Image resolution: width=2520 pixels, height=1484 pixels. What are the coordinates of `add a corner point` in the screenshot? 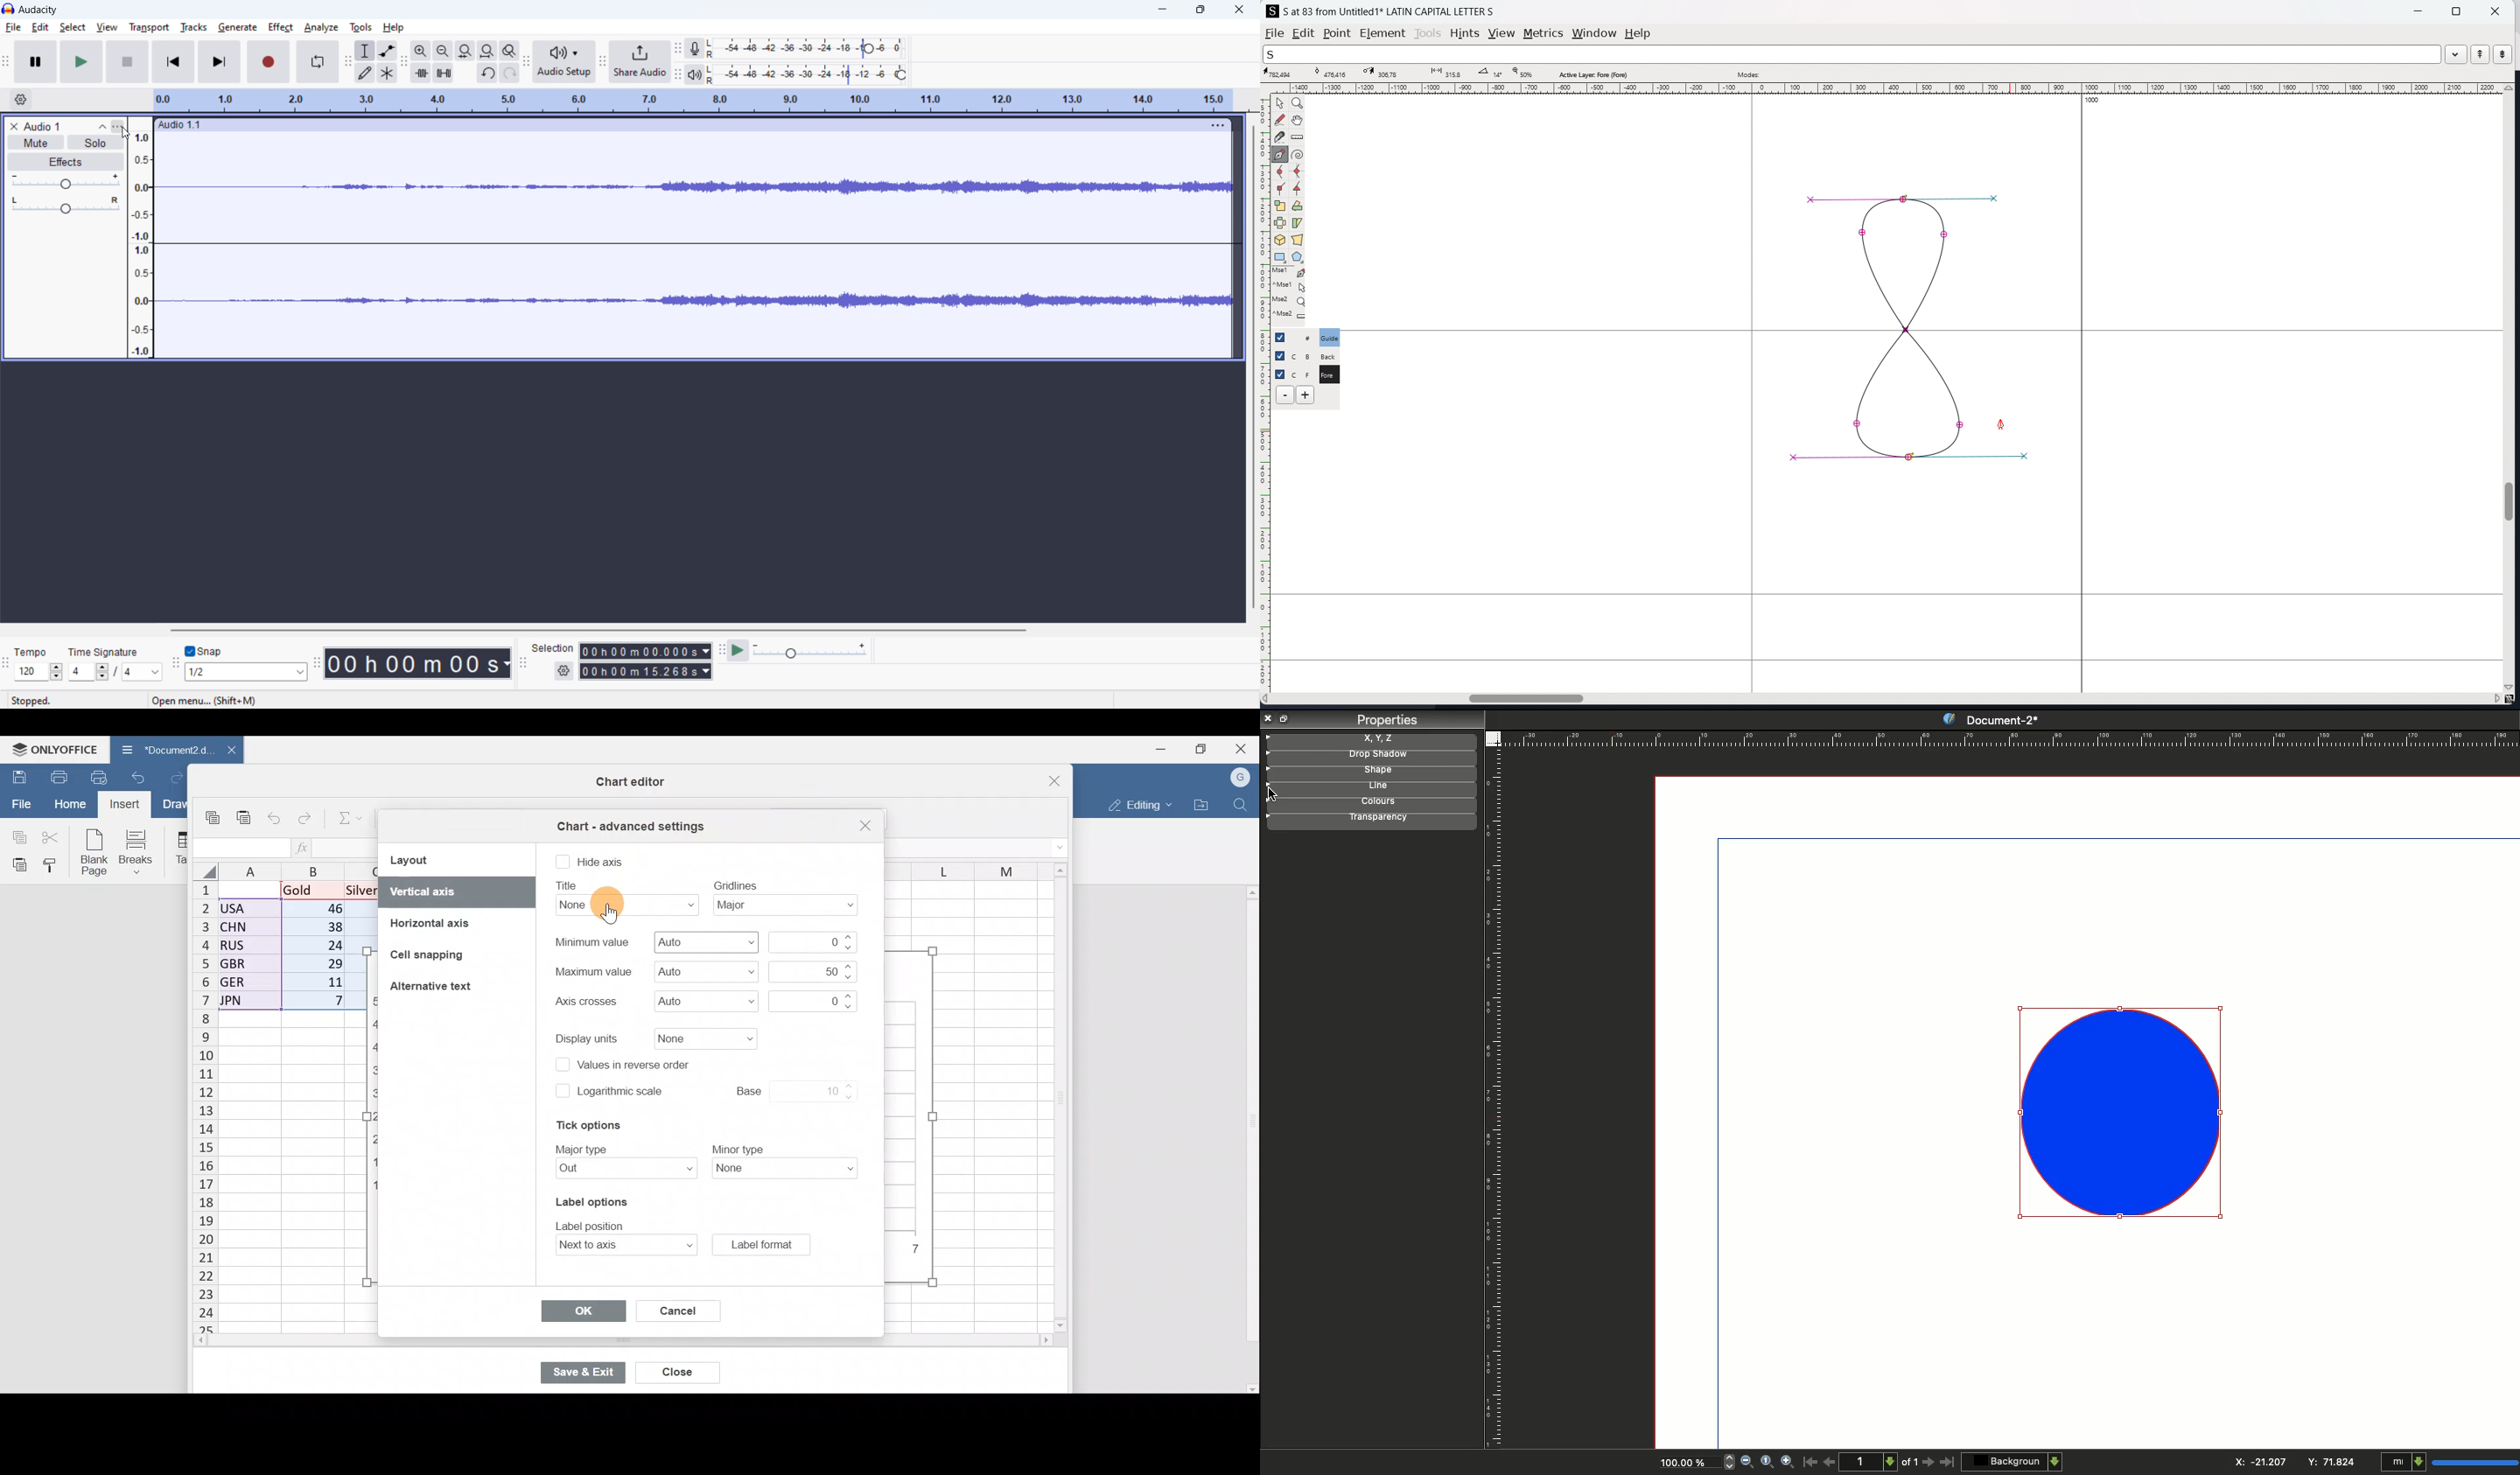 It's located at (1280, 190).